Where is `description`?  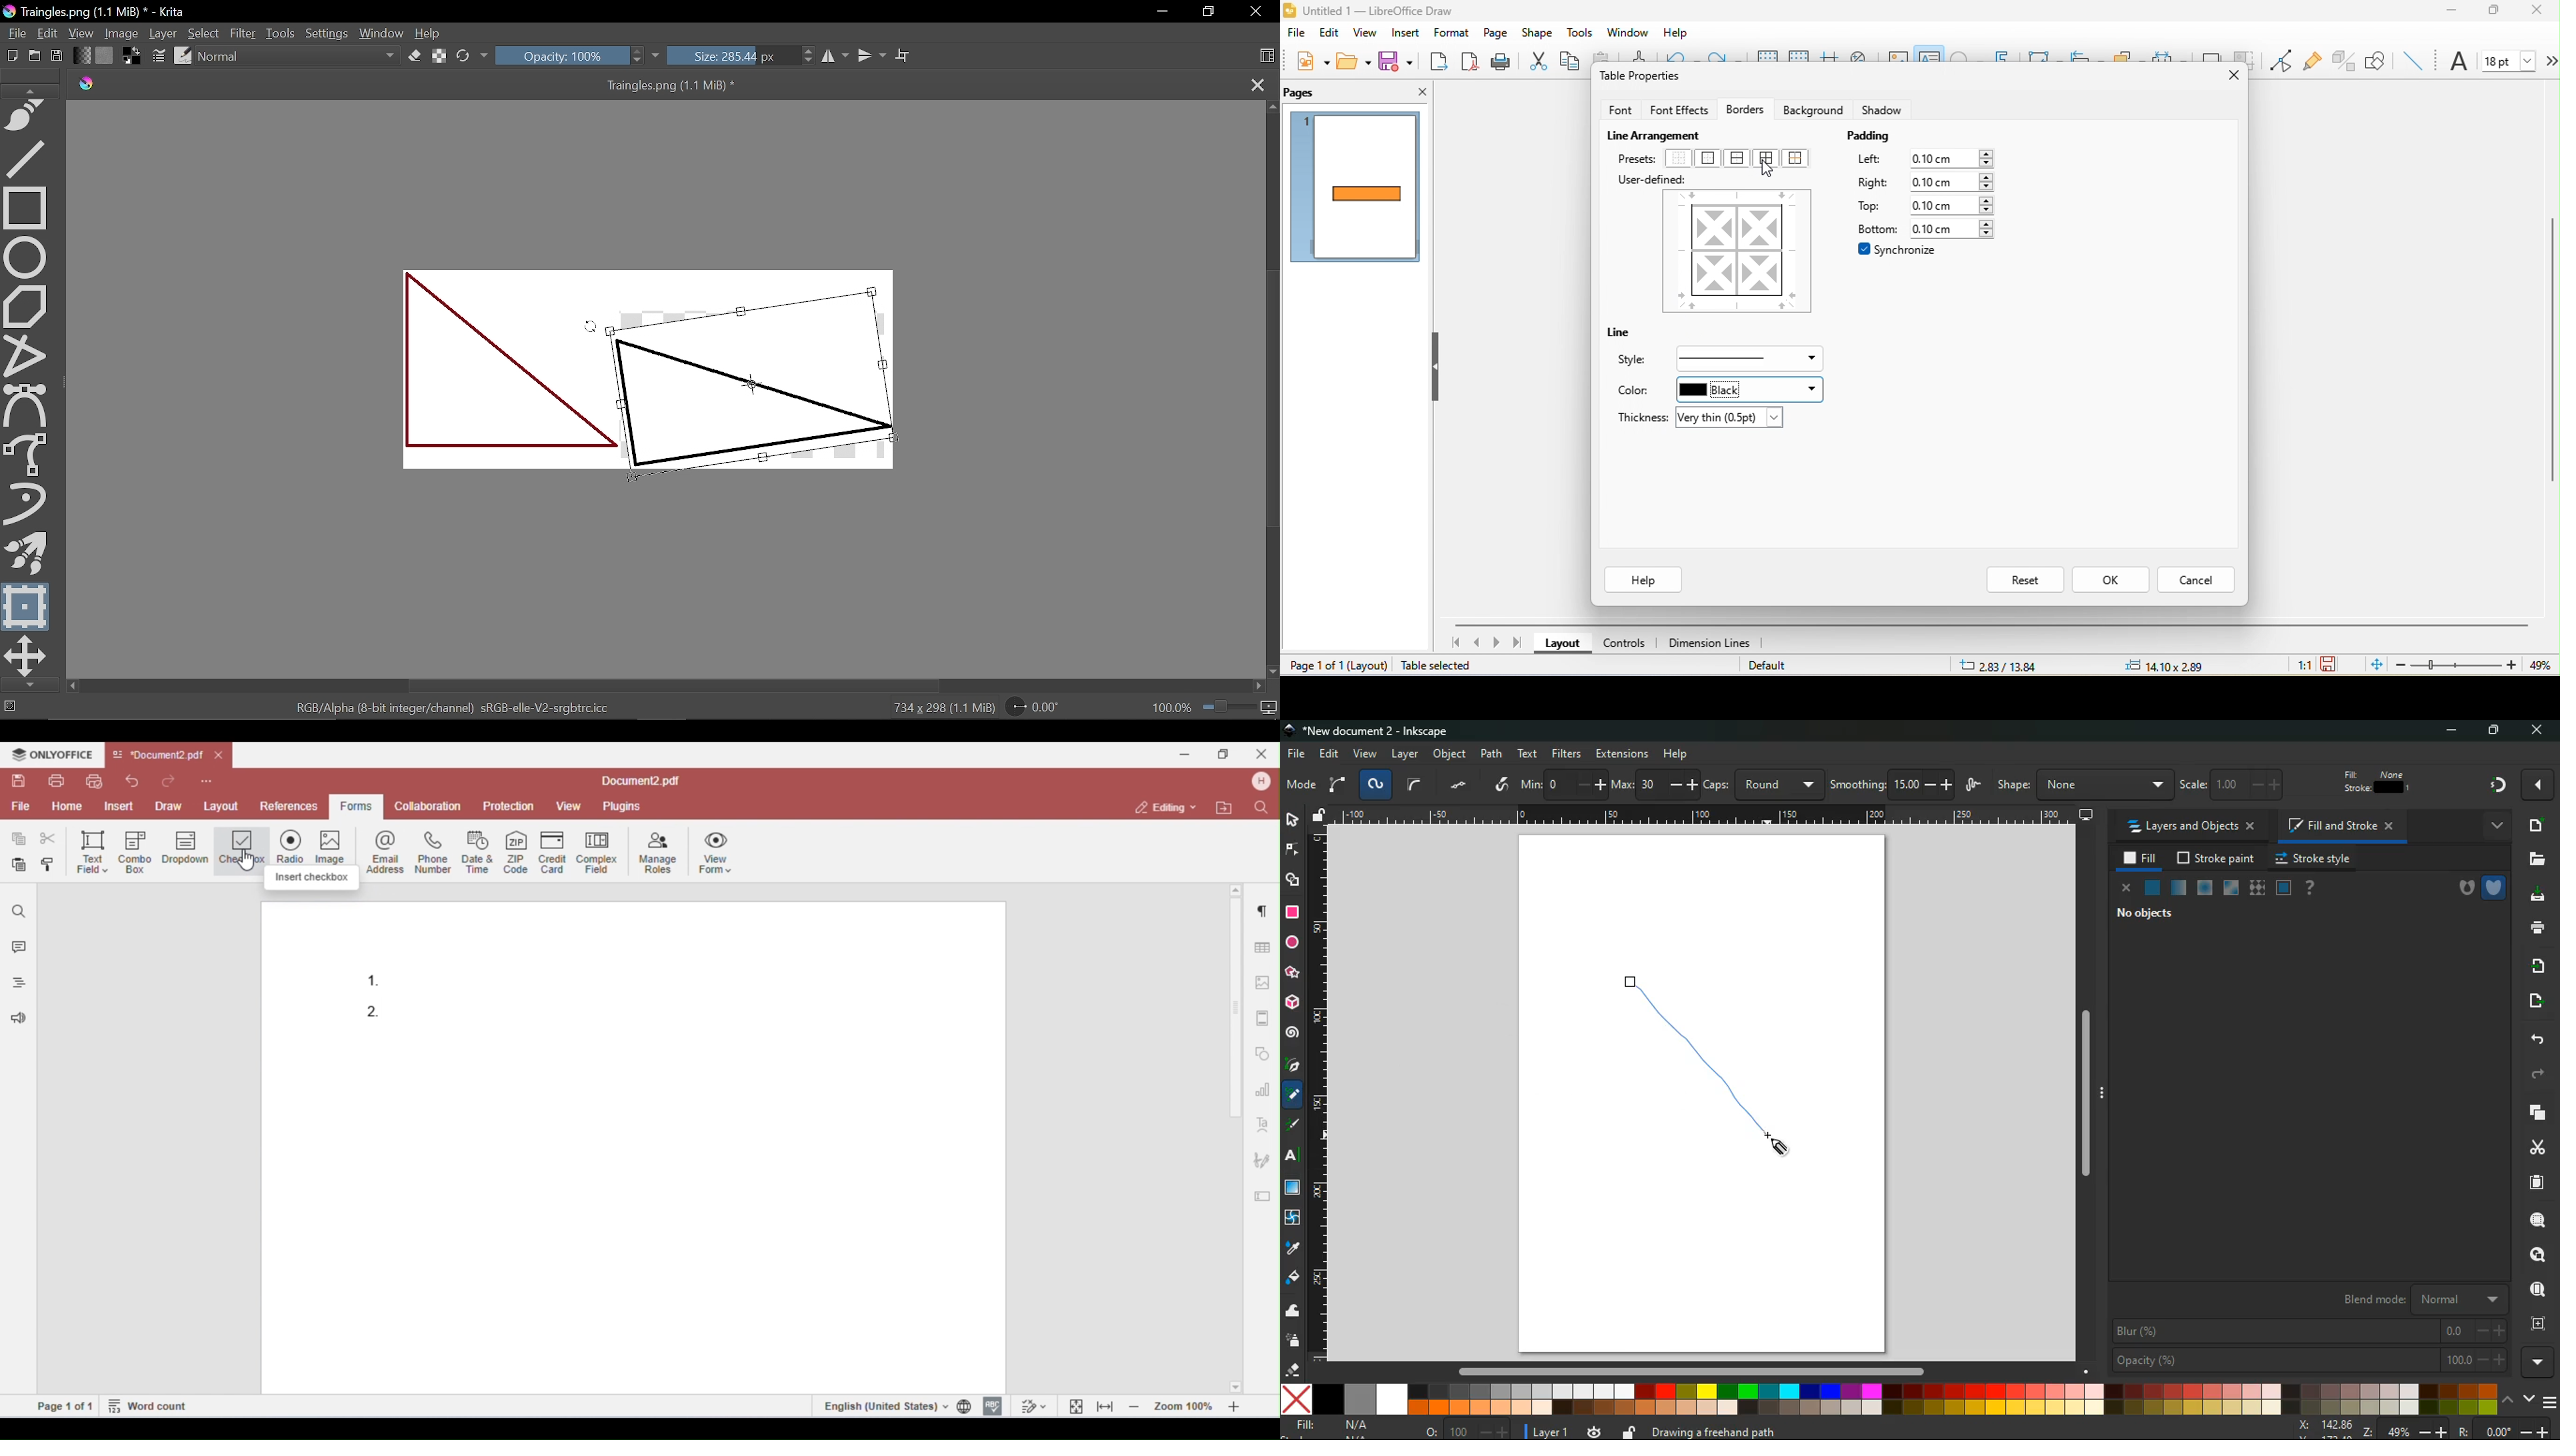
description is located at coordinates (1292, 1122).